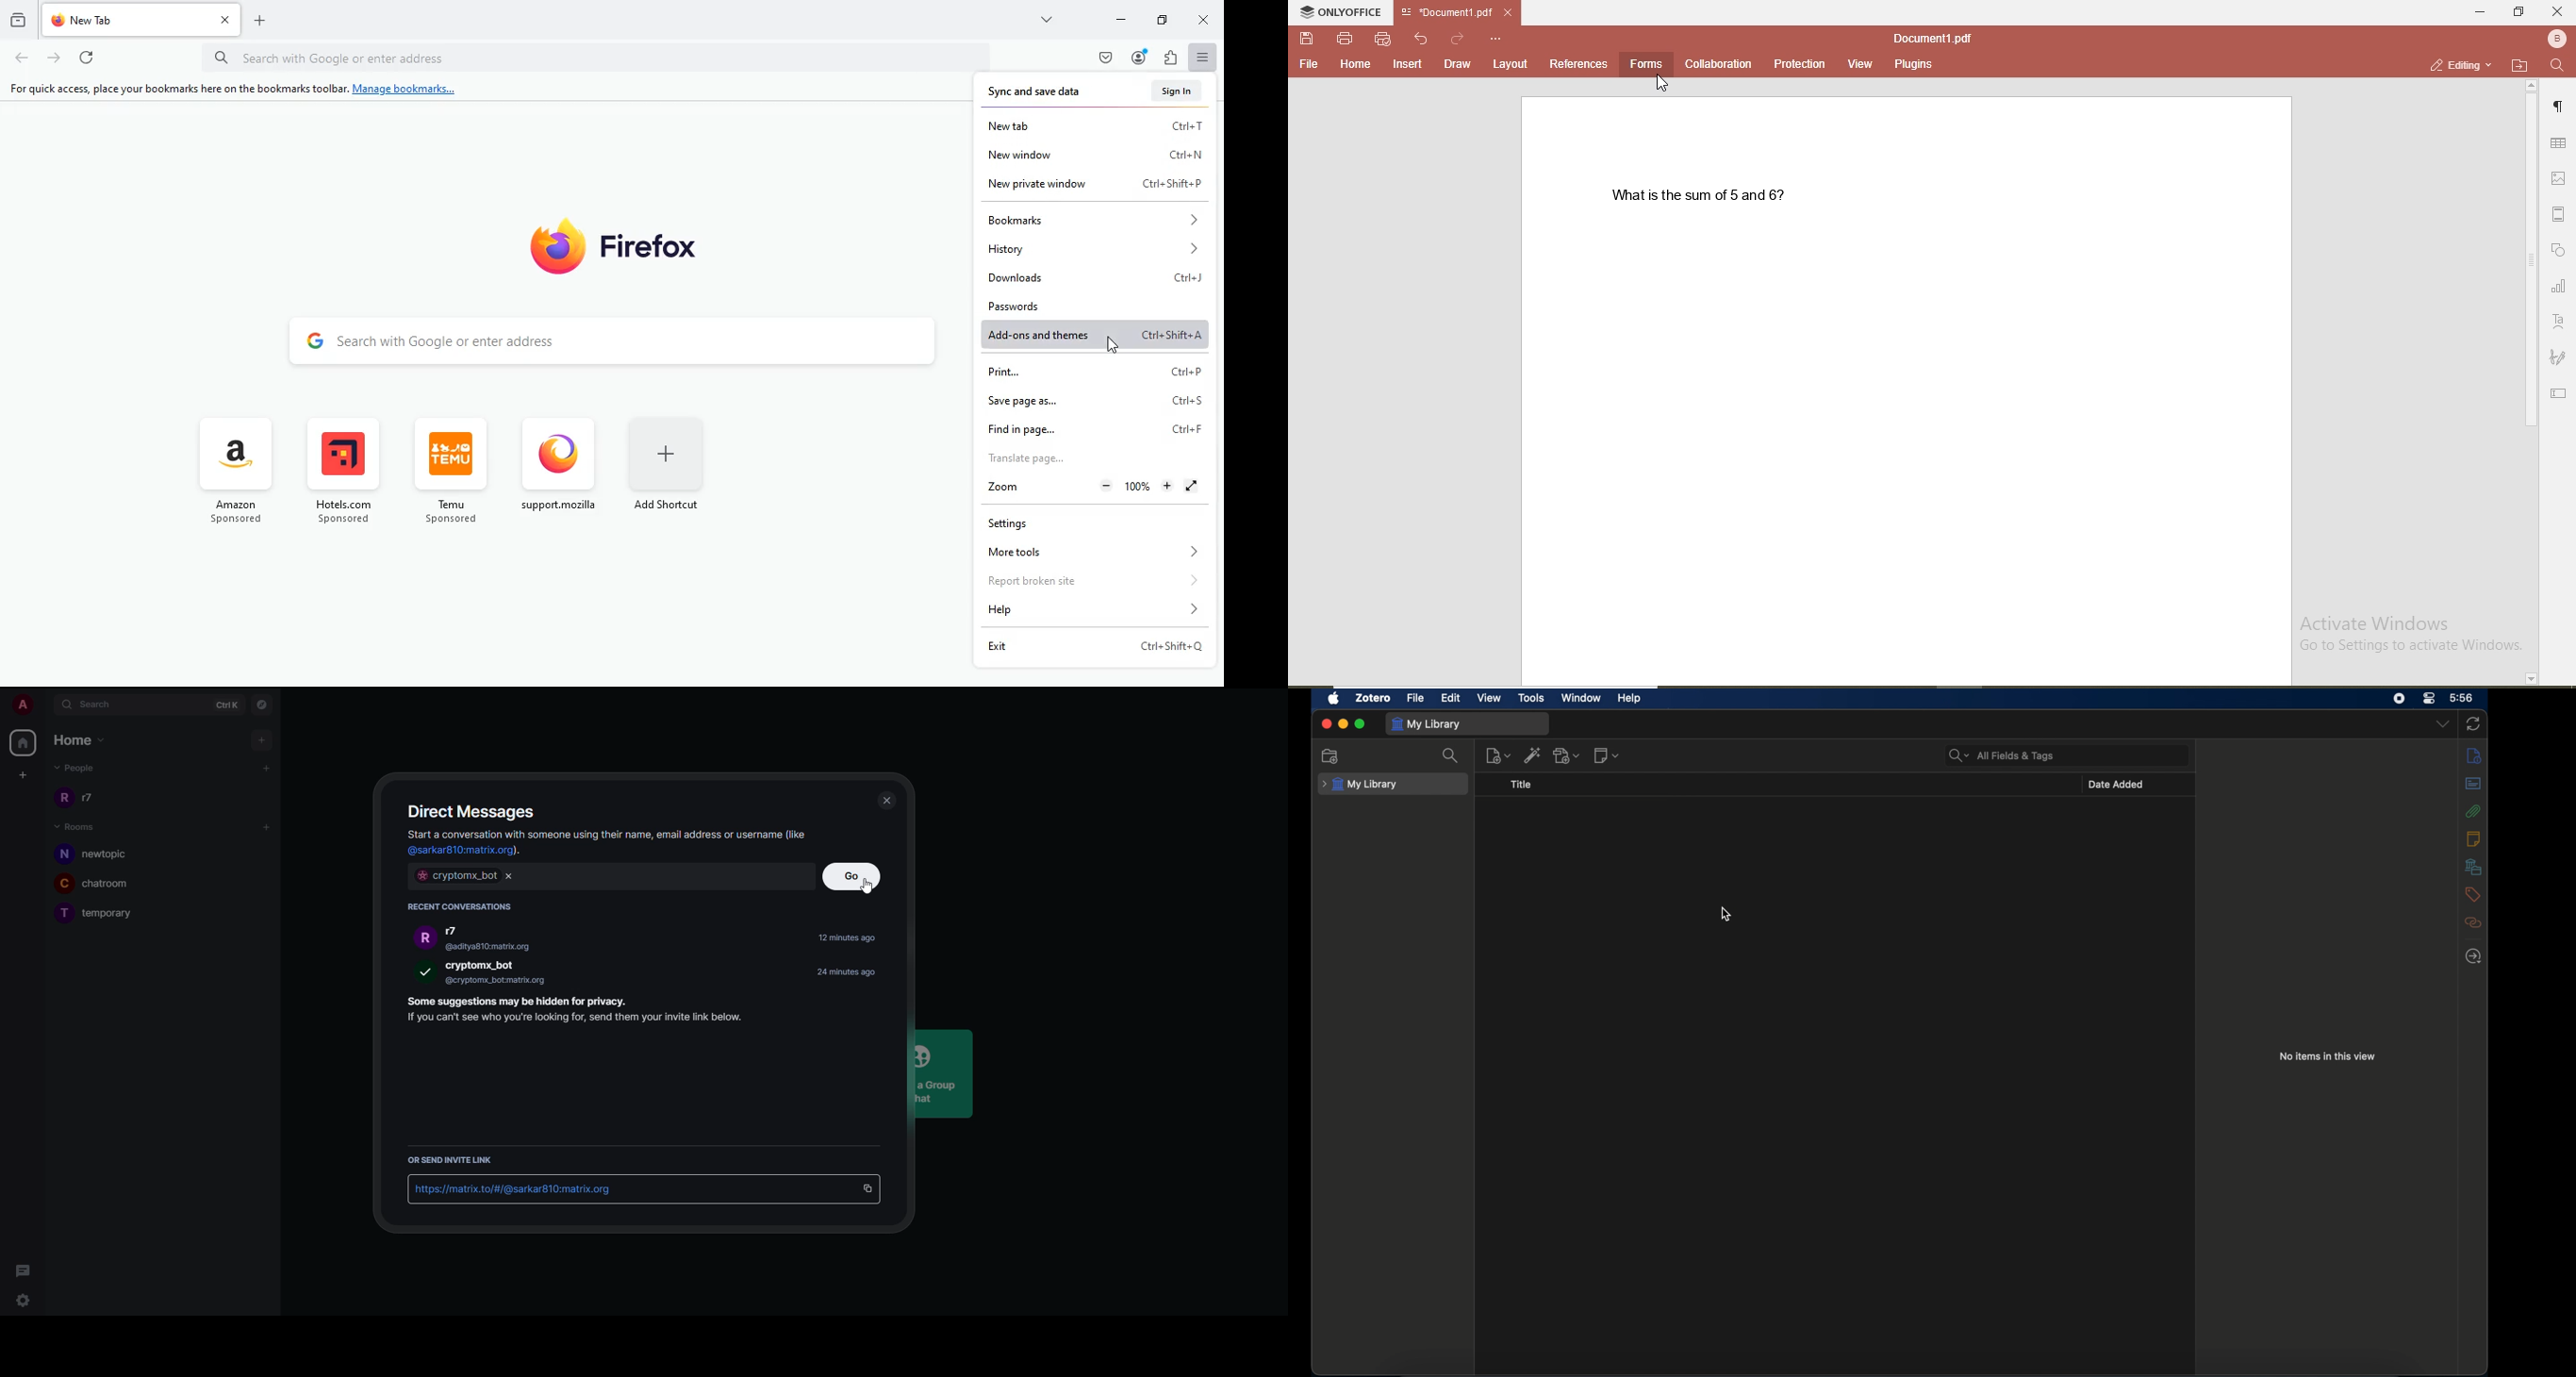 This screenshot has width=2576, height=1400. I want to click on translate page, so click(1096, 457).